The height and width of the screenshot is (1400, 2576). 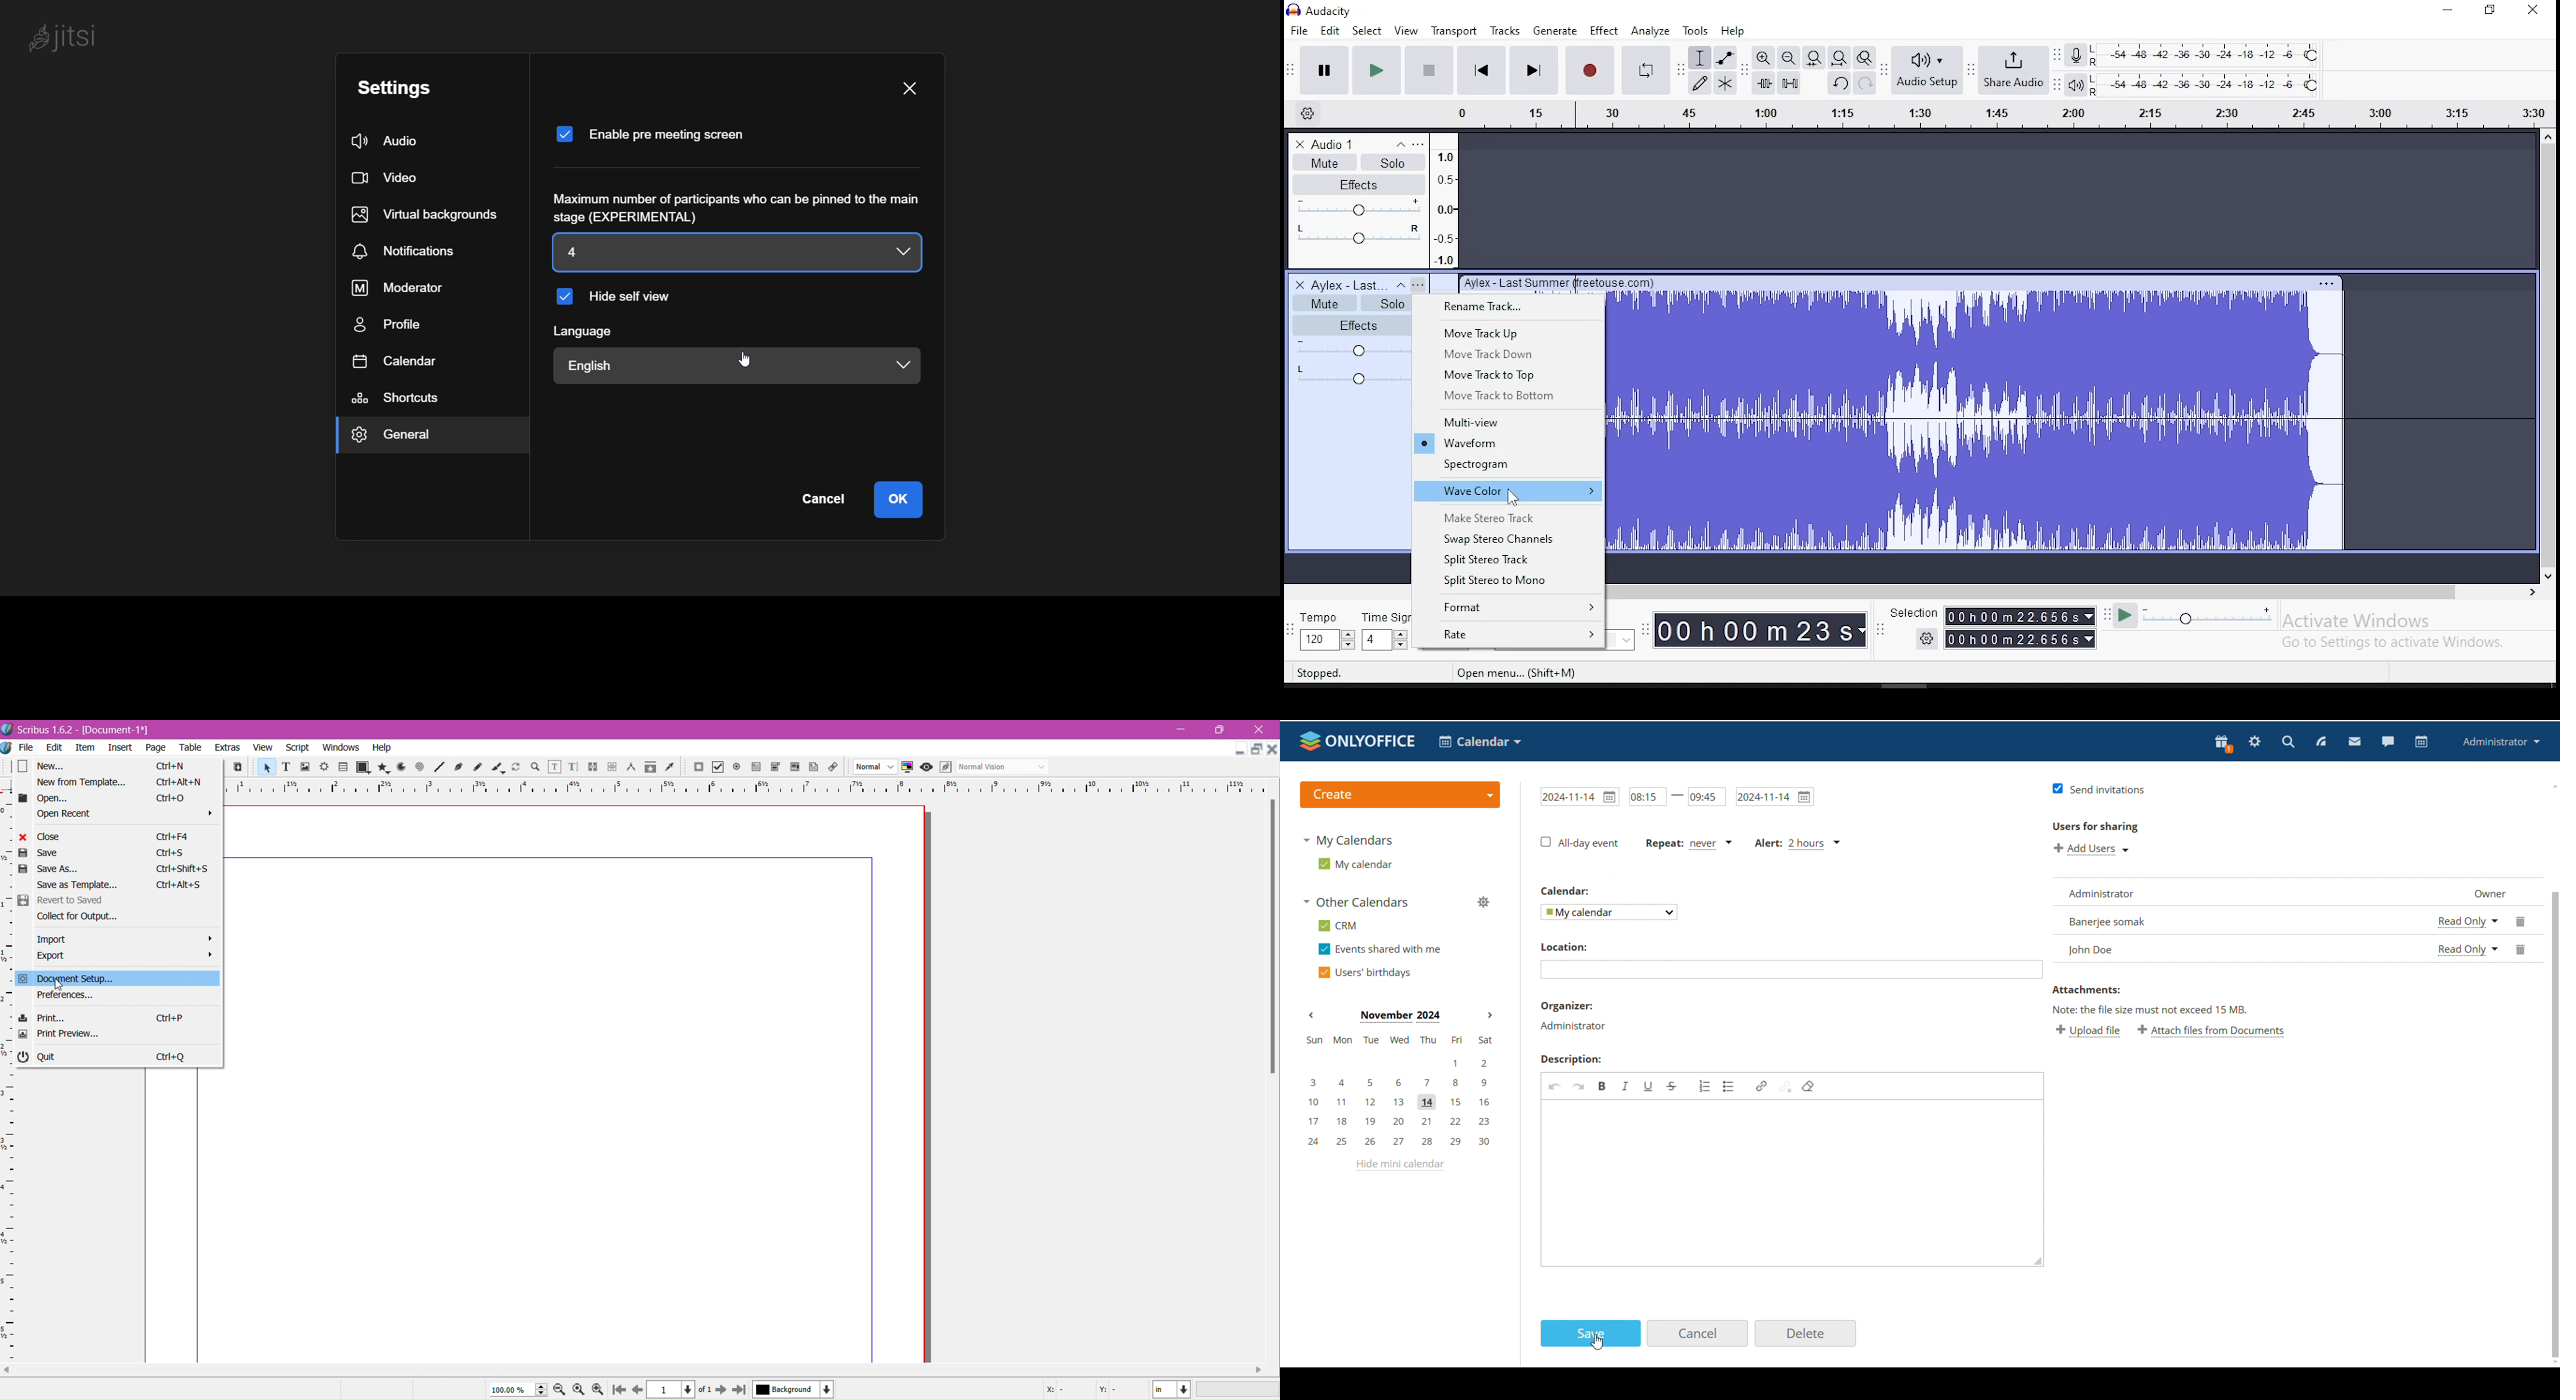 What do you see at coordinates (1454, 30) in the screenshot?
I see `transport` at bounding box center [1454, 30].